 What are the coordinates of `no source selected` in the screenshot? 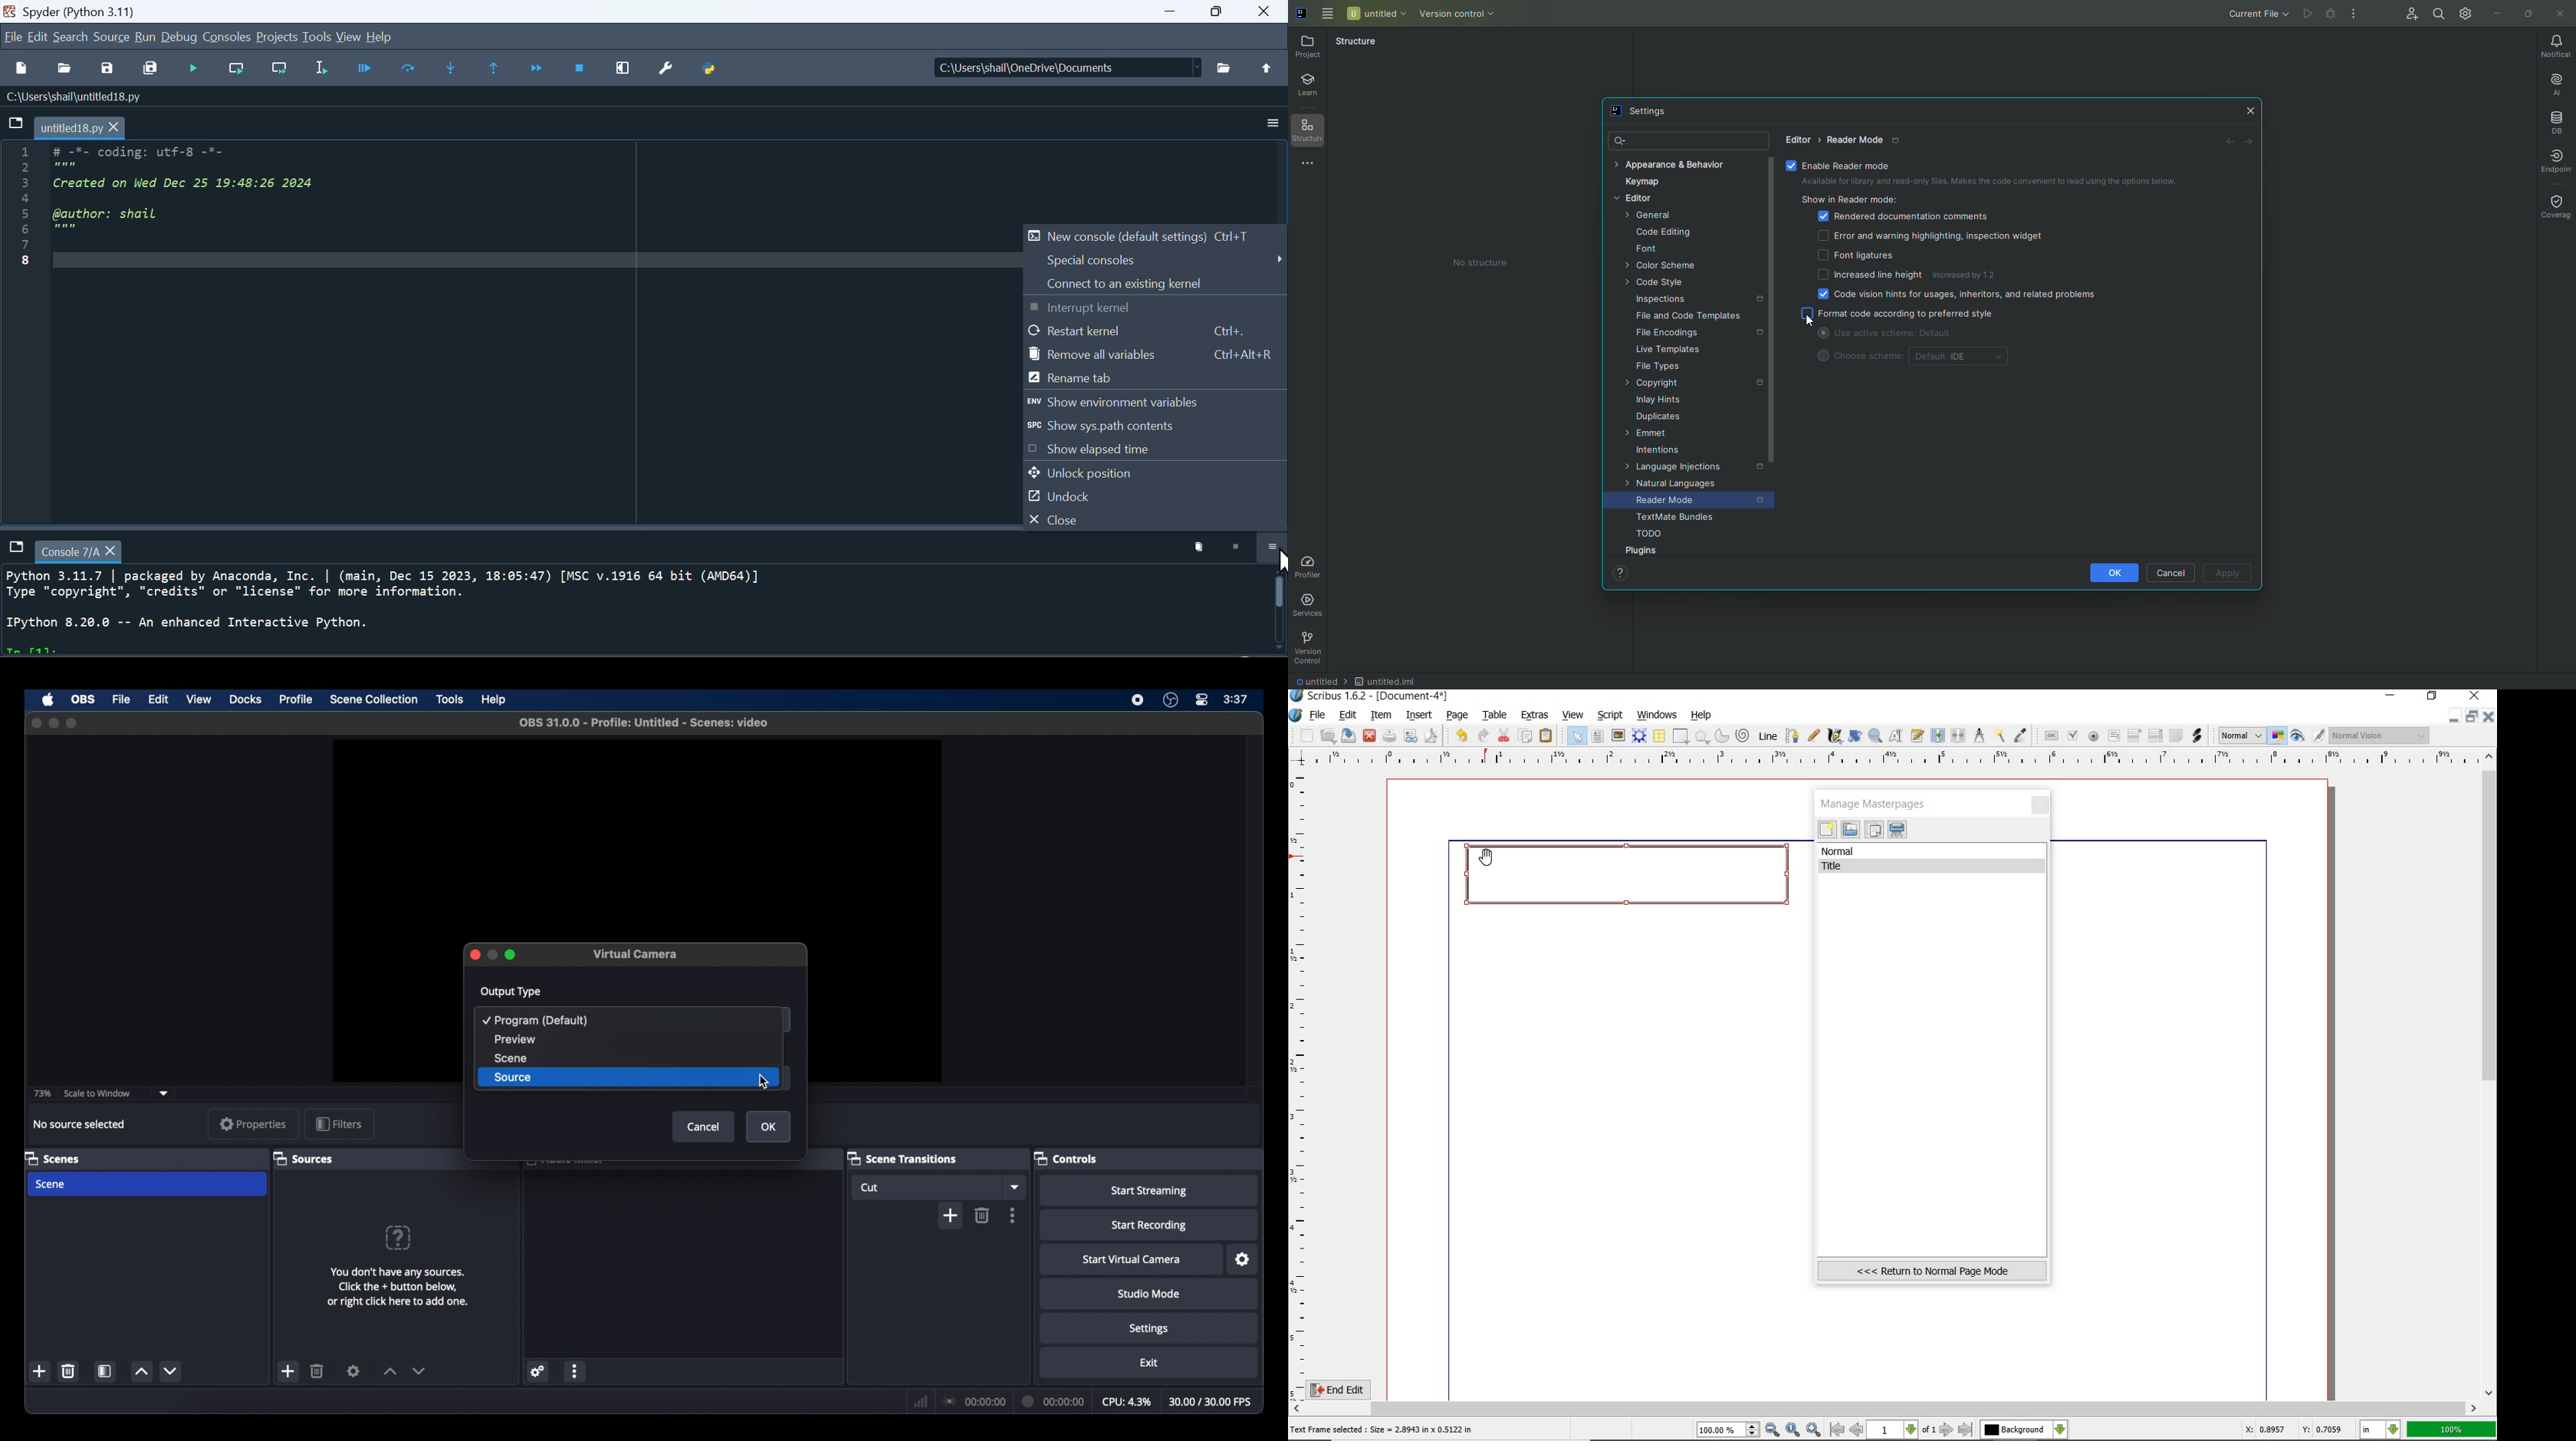 It's located at (83, 1124).